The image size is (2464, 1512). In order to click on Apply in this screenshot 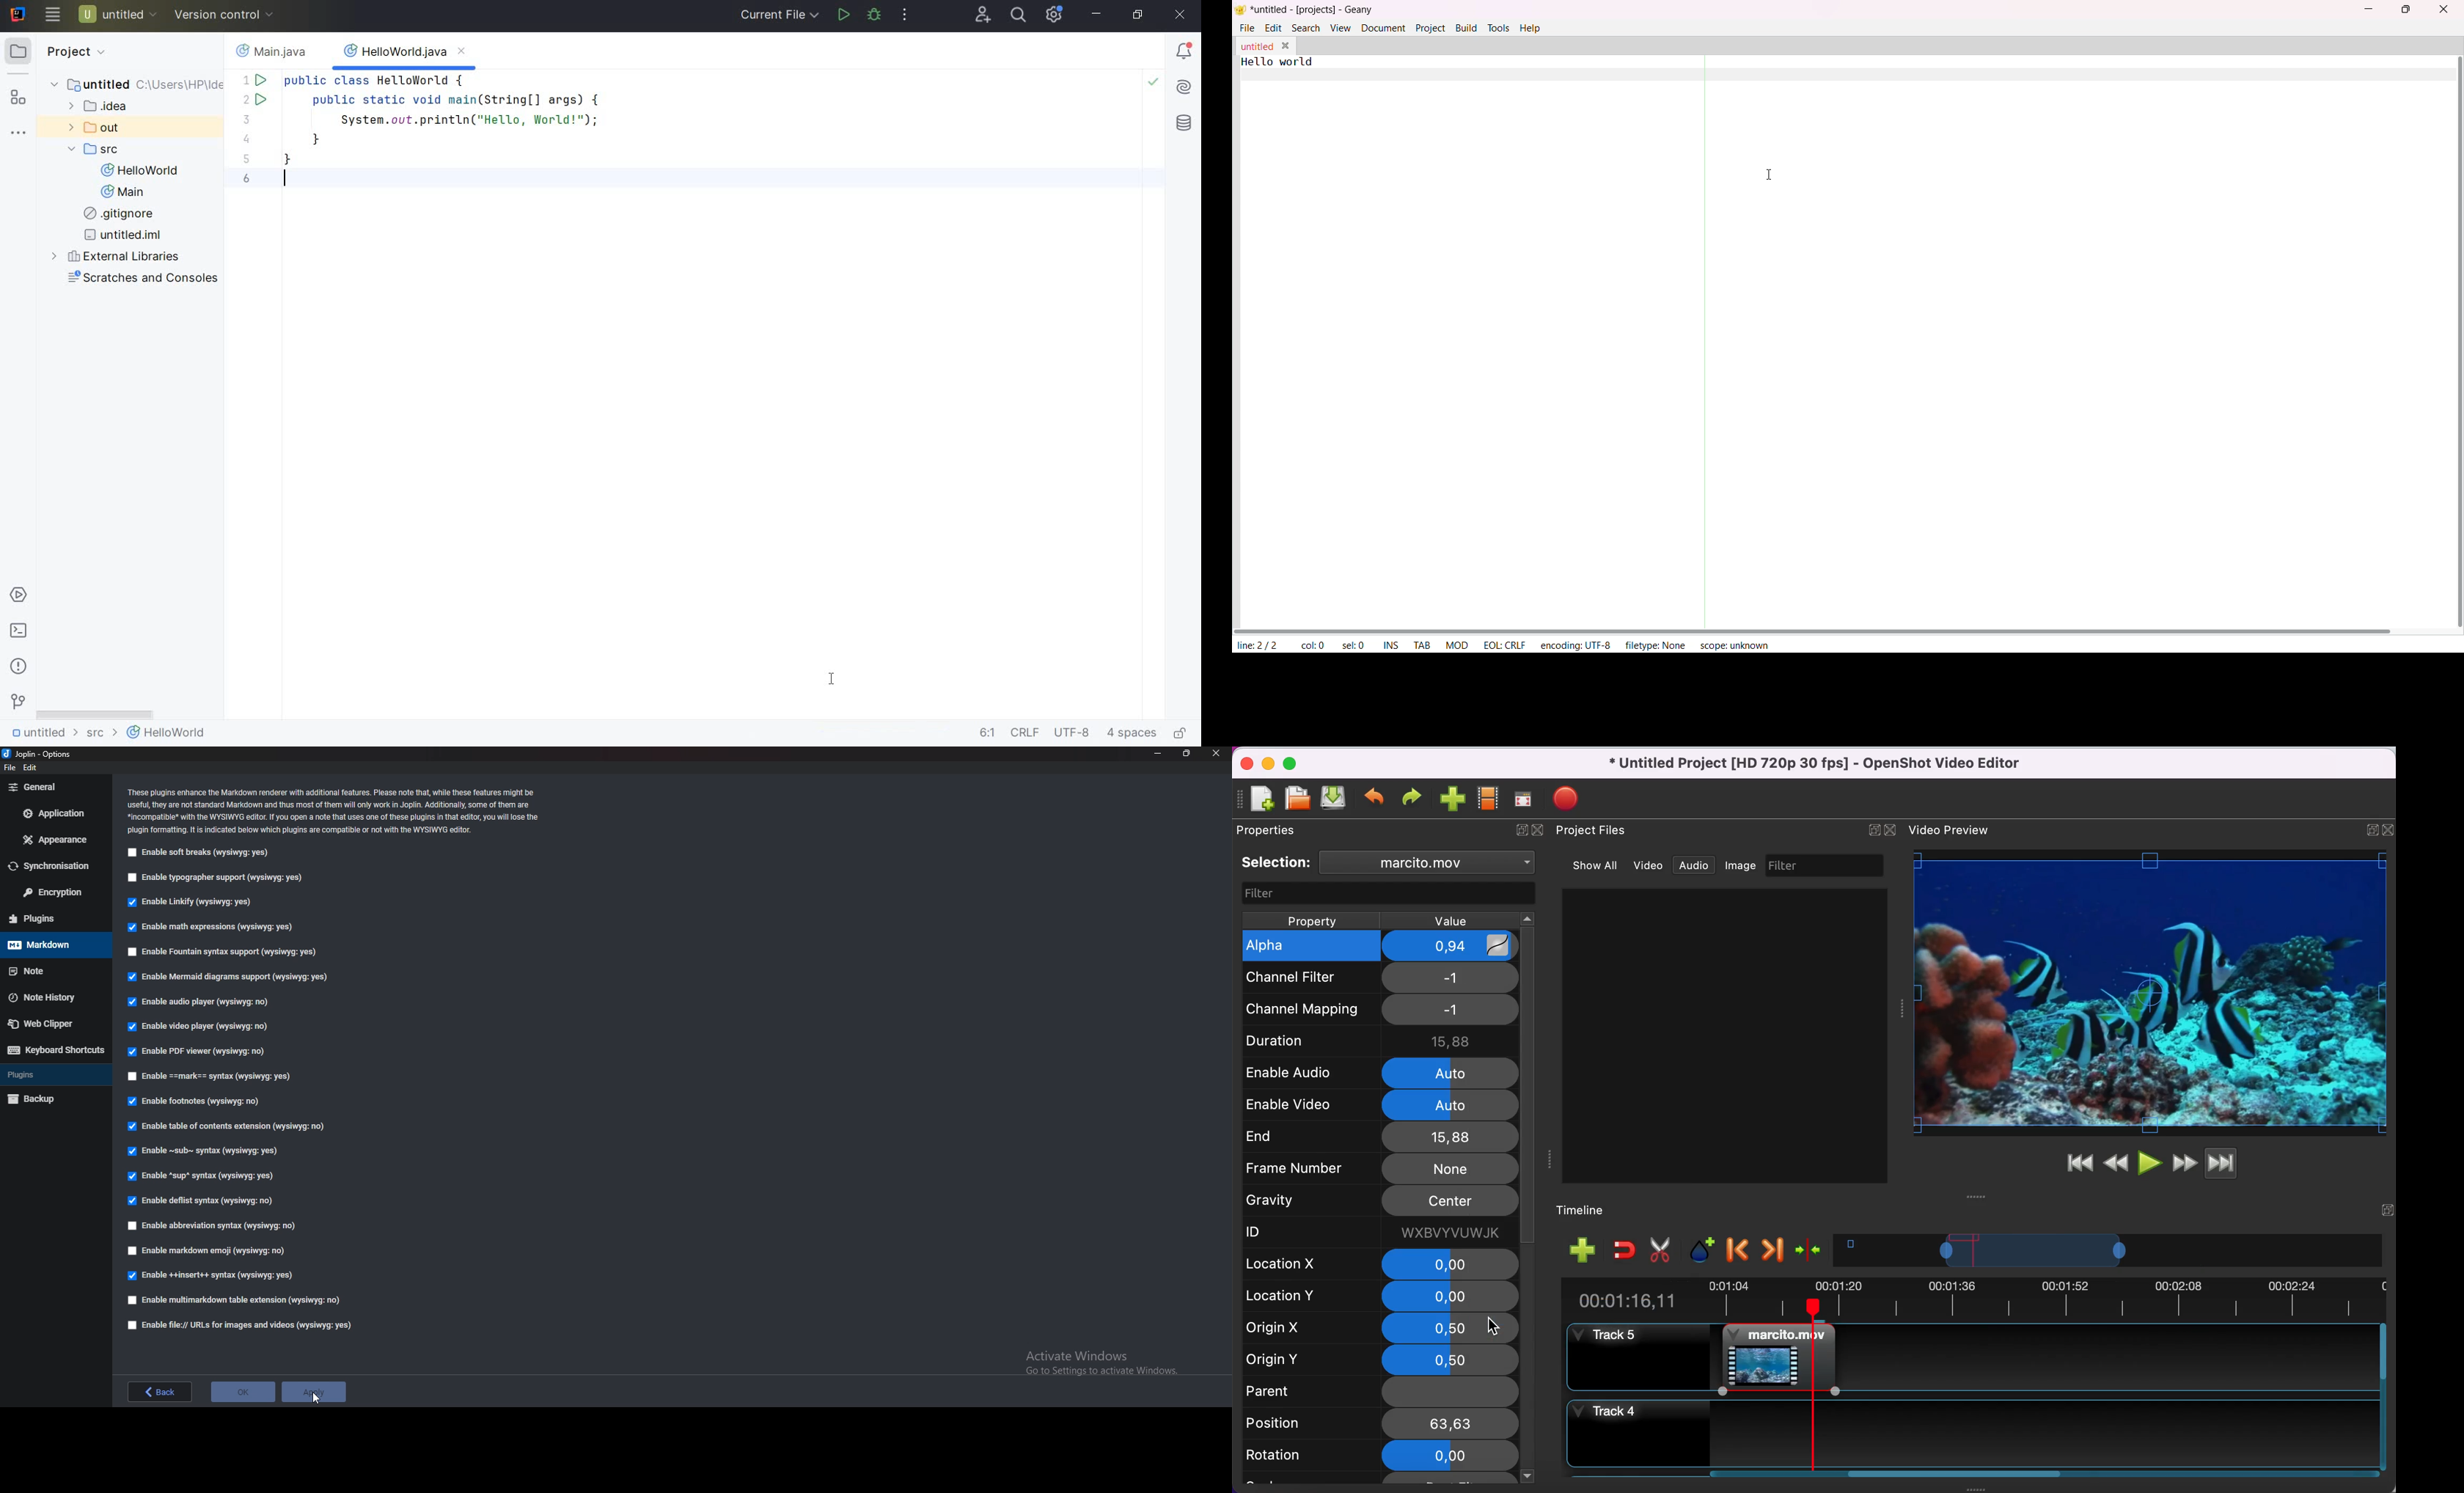, I will do `click(312, 1391)`.